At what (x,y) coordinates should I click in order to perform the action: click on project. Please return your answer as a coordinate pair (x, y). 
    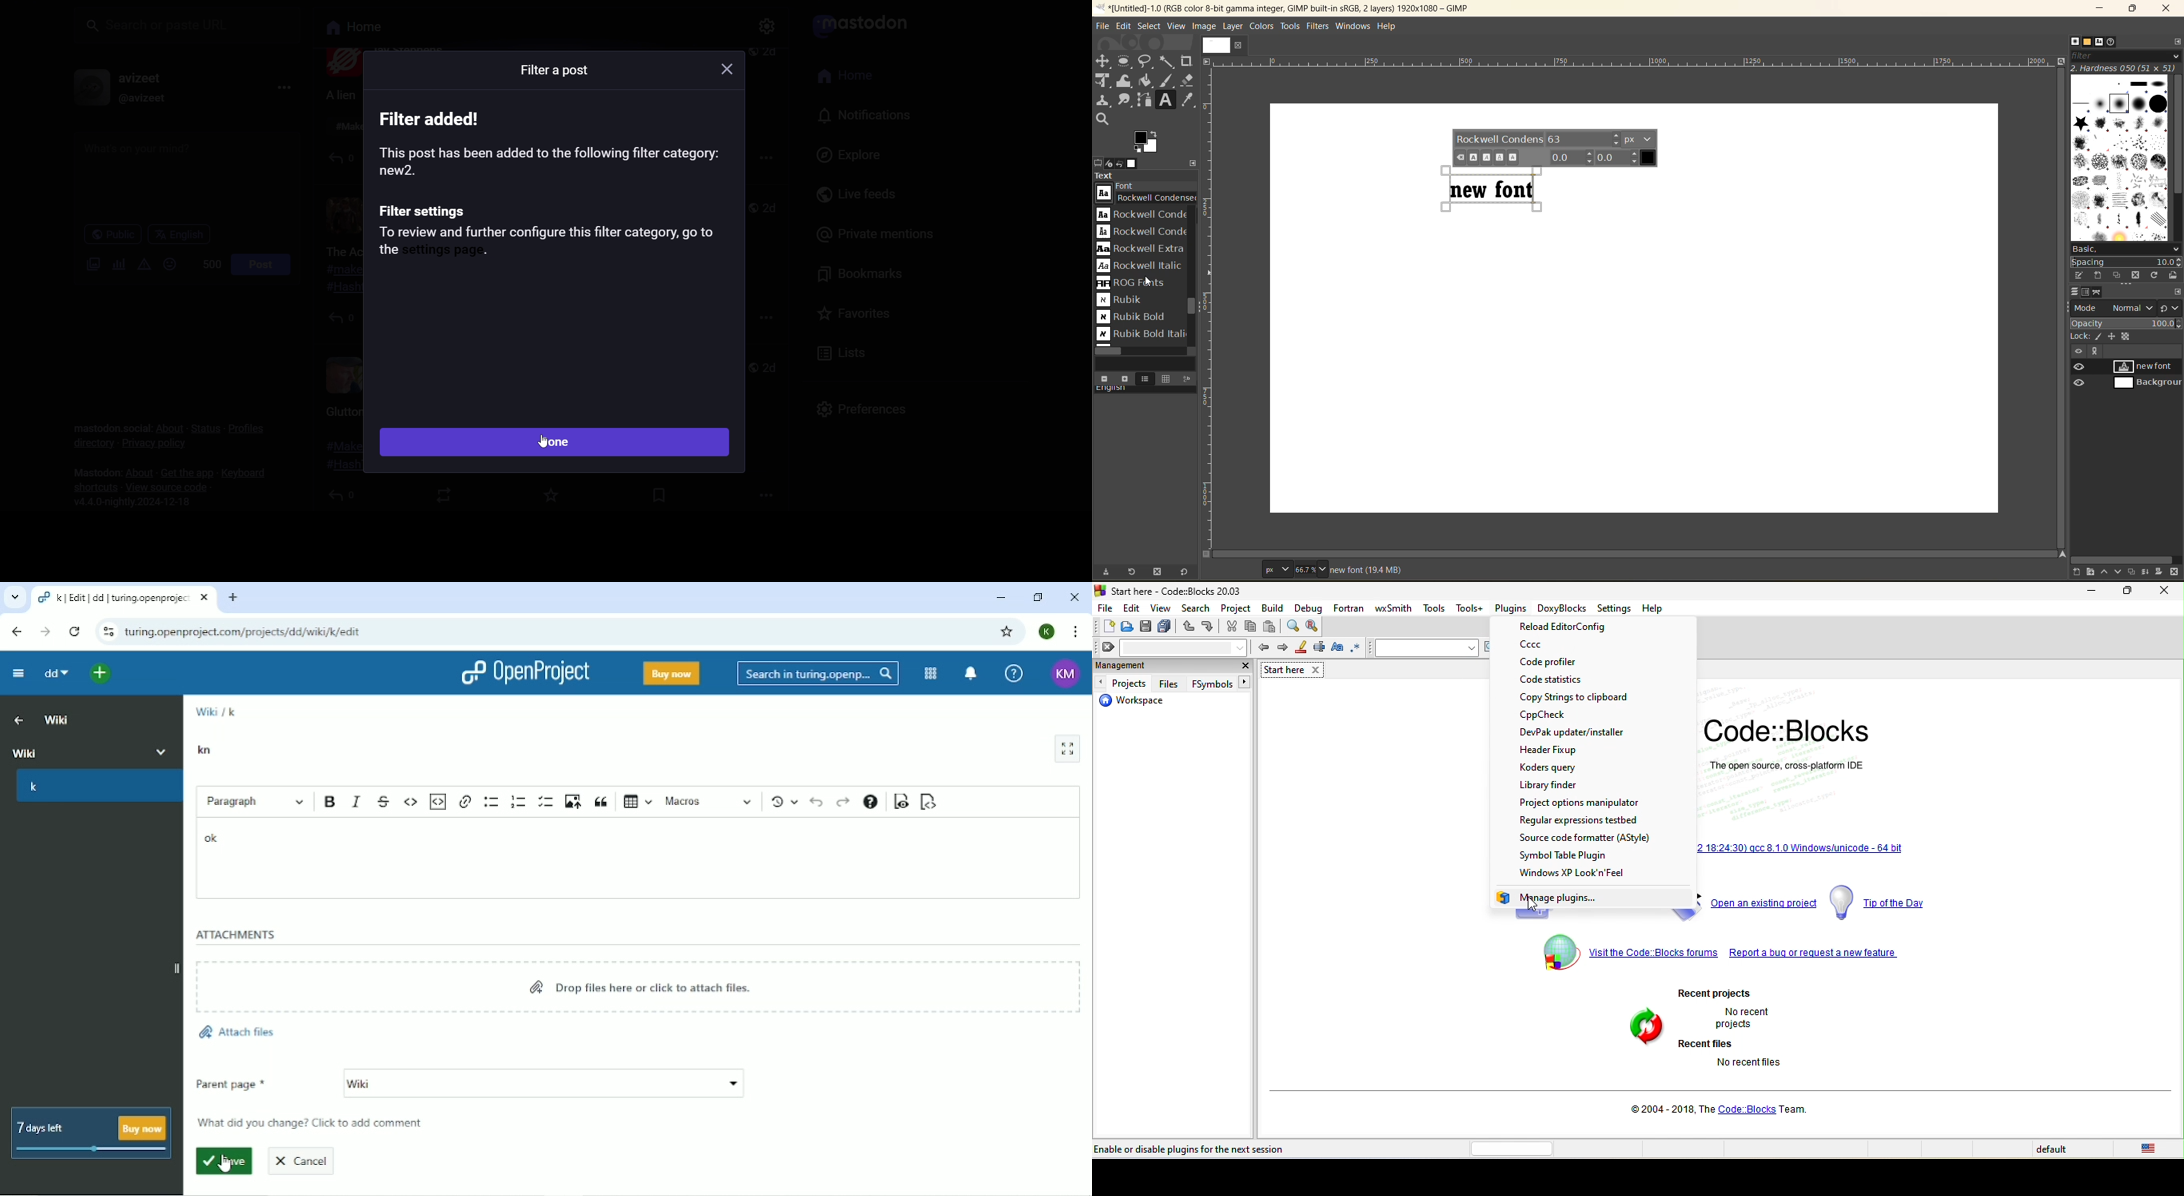
    Looking at the image, I should click on (1232, 607).